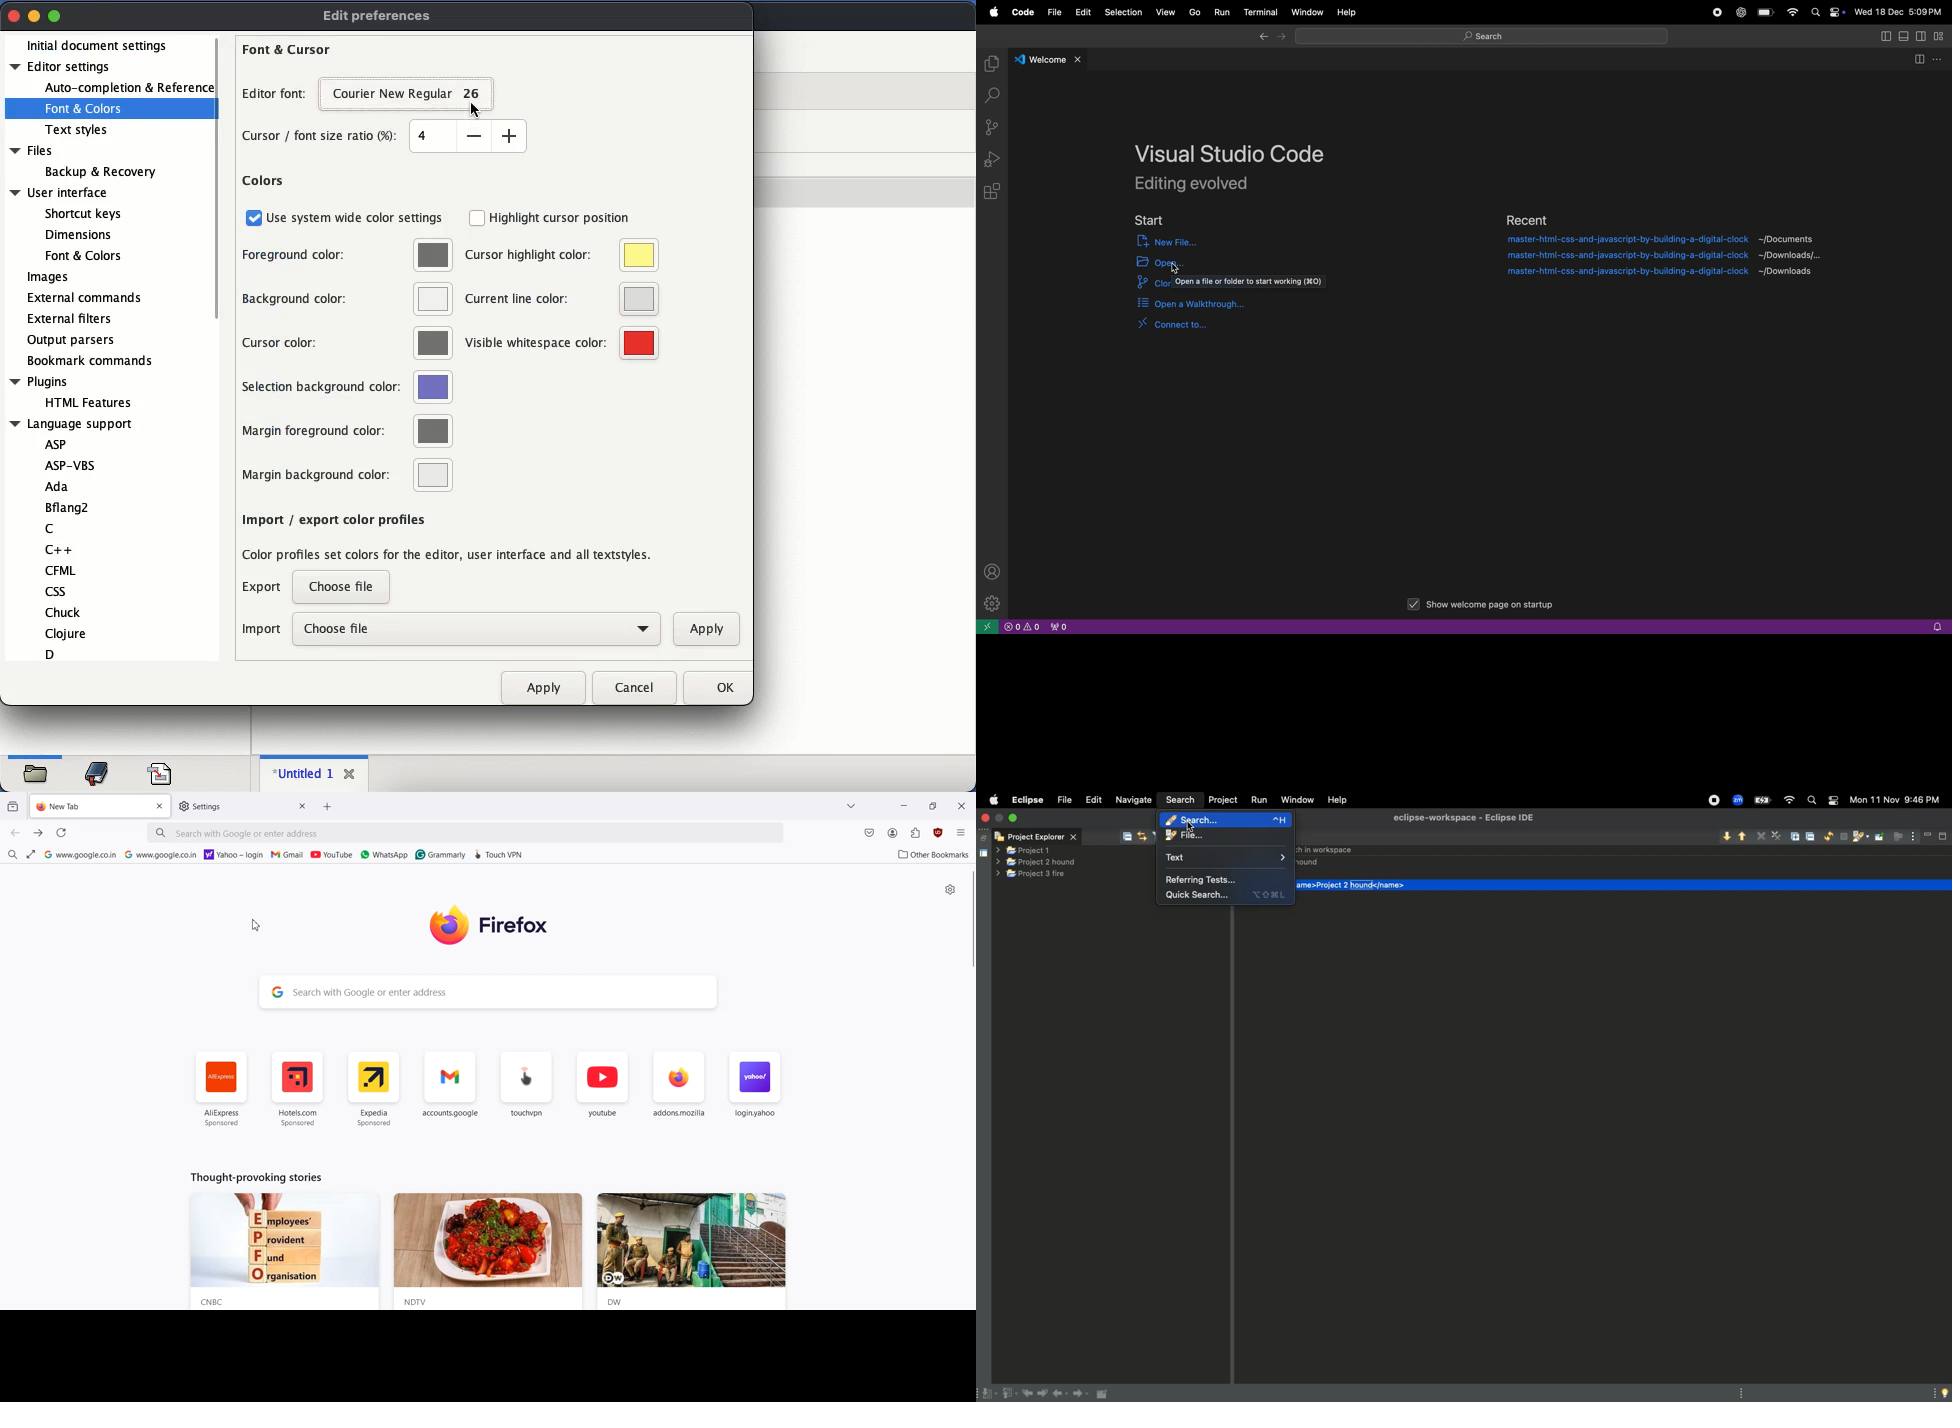  What do you see at coordinates (297, 1090) in the screenshot?
I see `Hotel.com Sponsored` at bounding box center [297, 1090].